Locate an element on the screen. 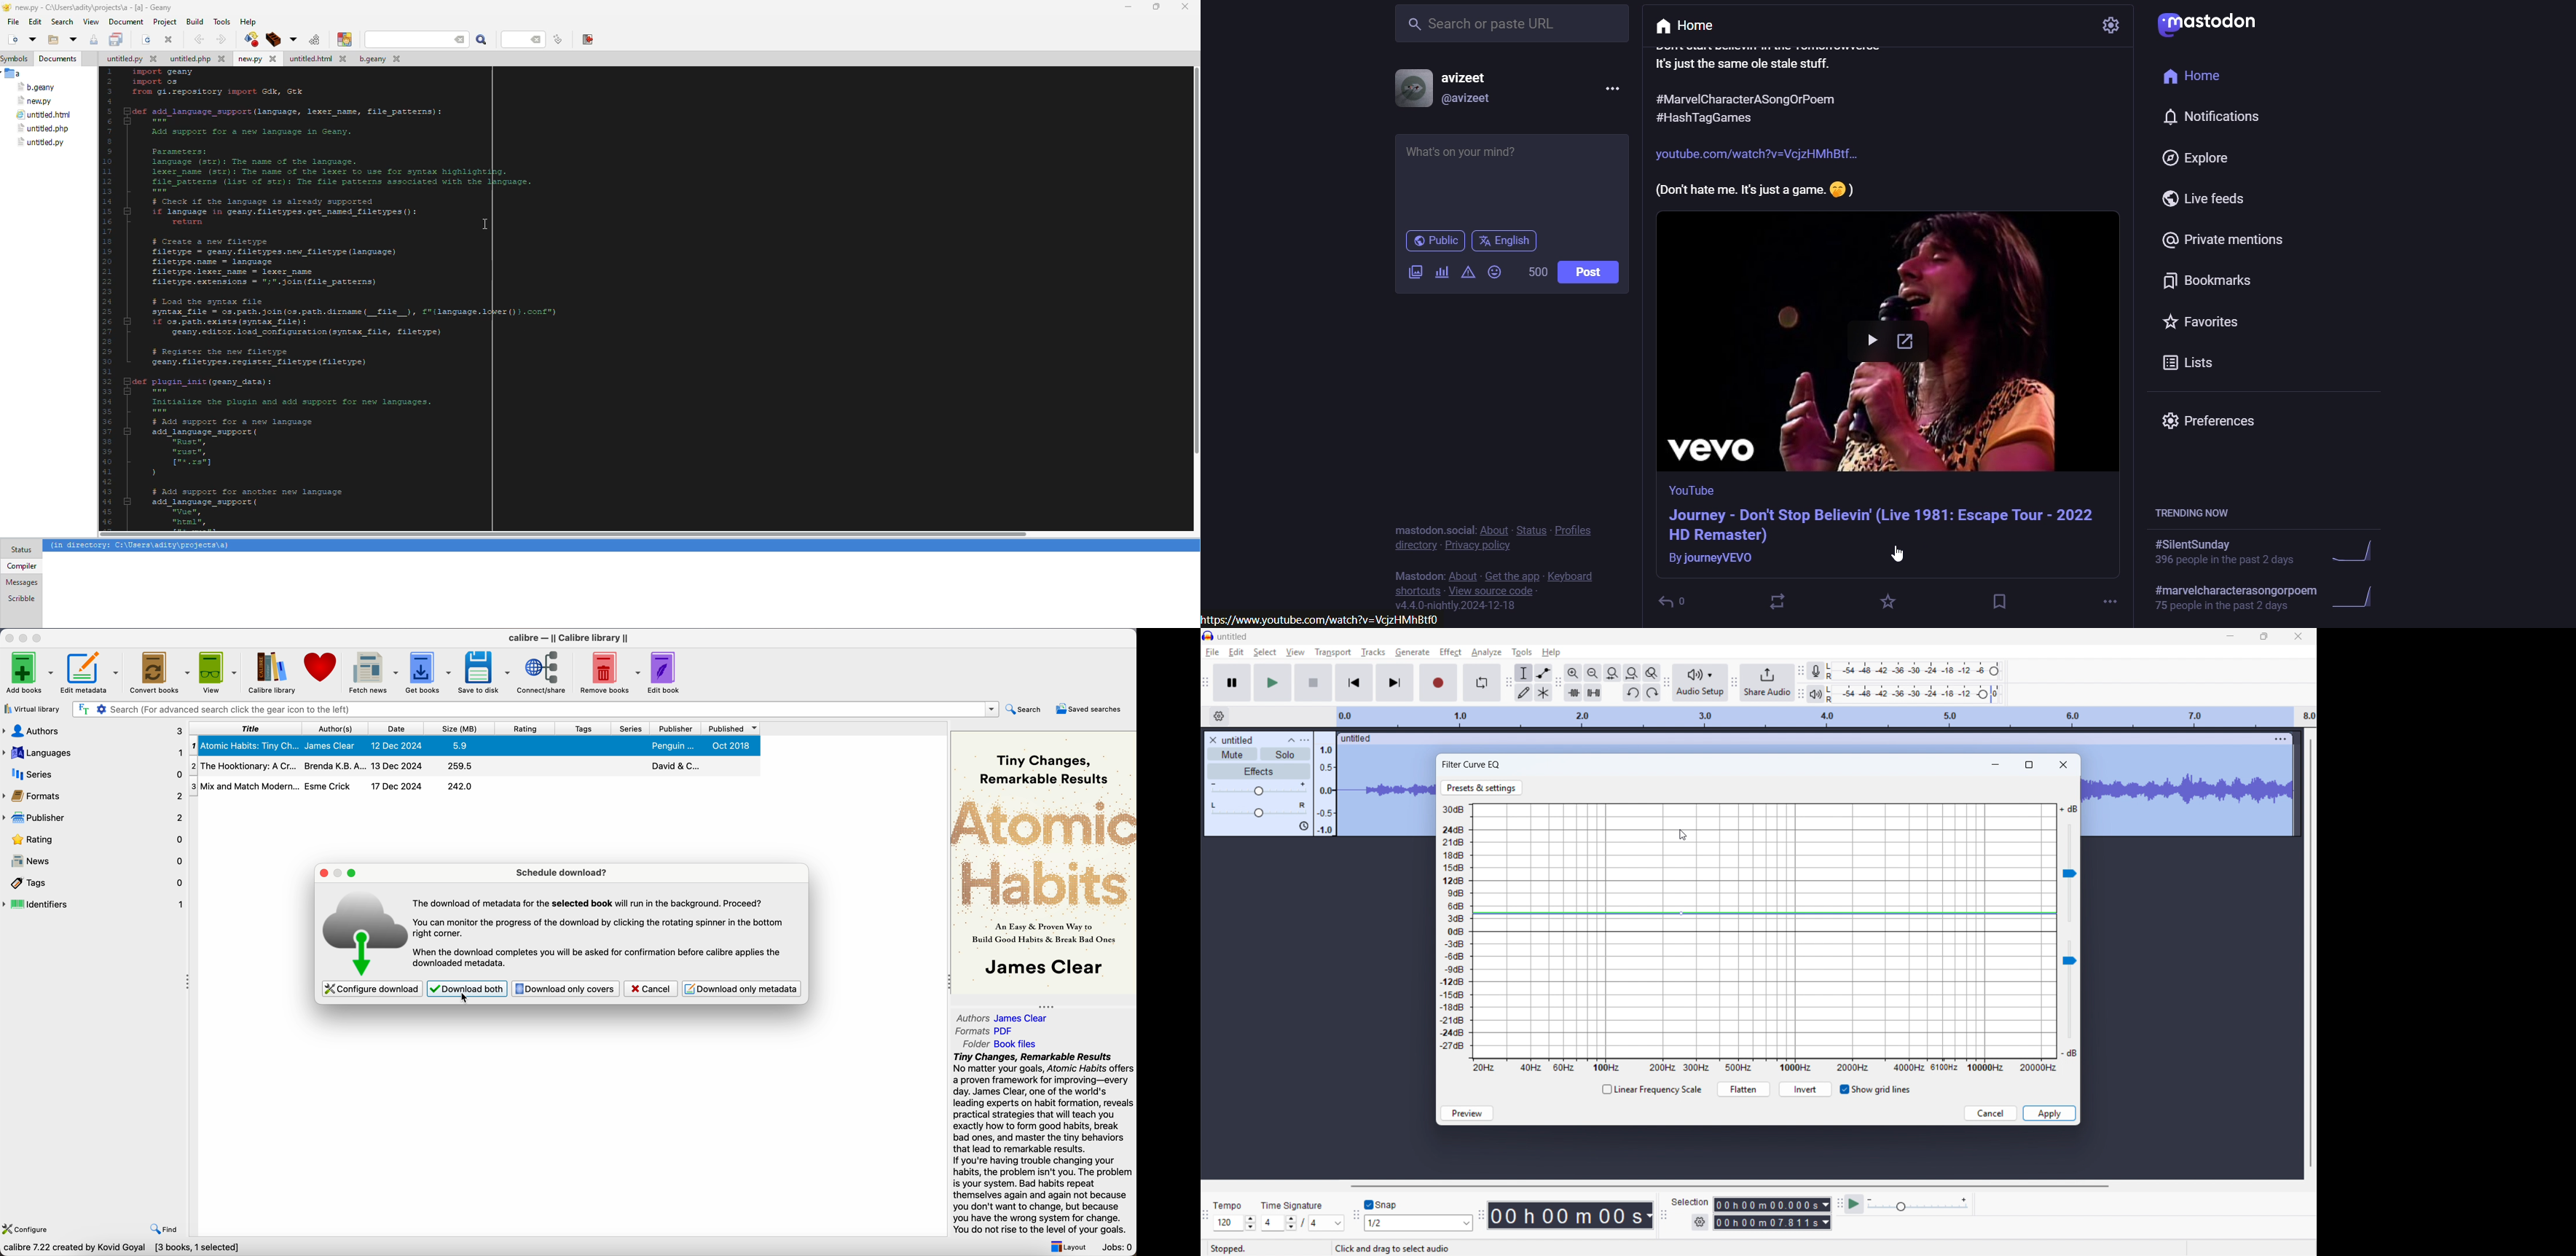 This screenshot has height=1260, width=2576. word limit is located at coordinates (1537, 275).